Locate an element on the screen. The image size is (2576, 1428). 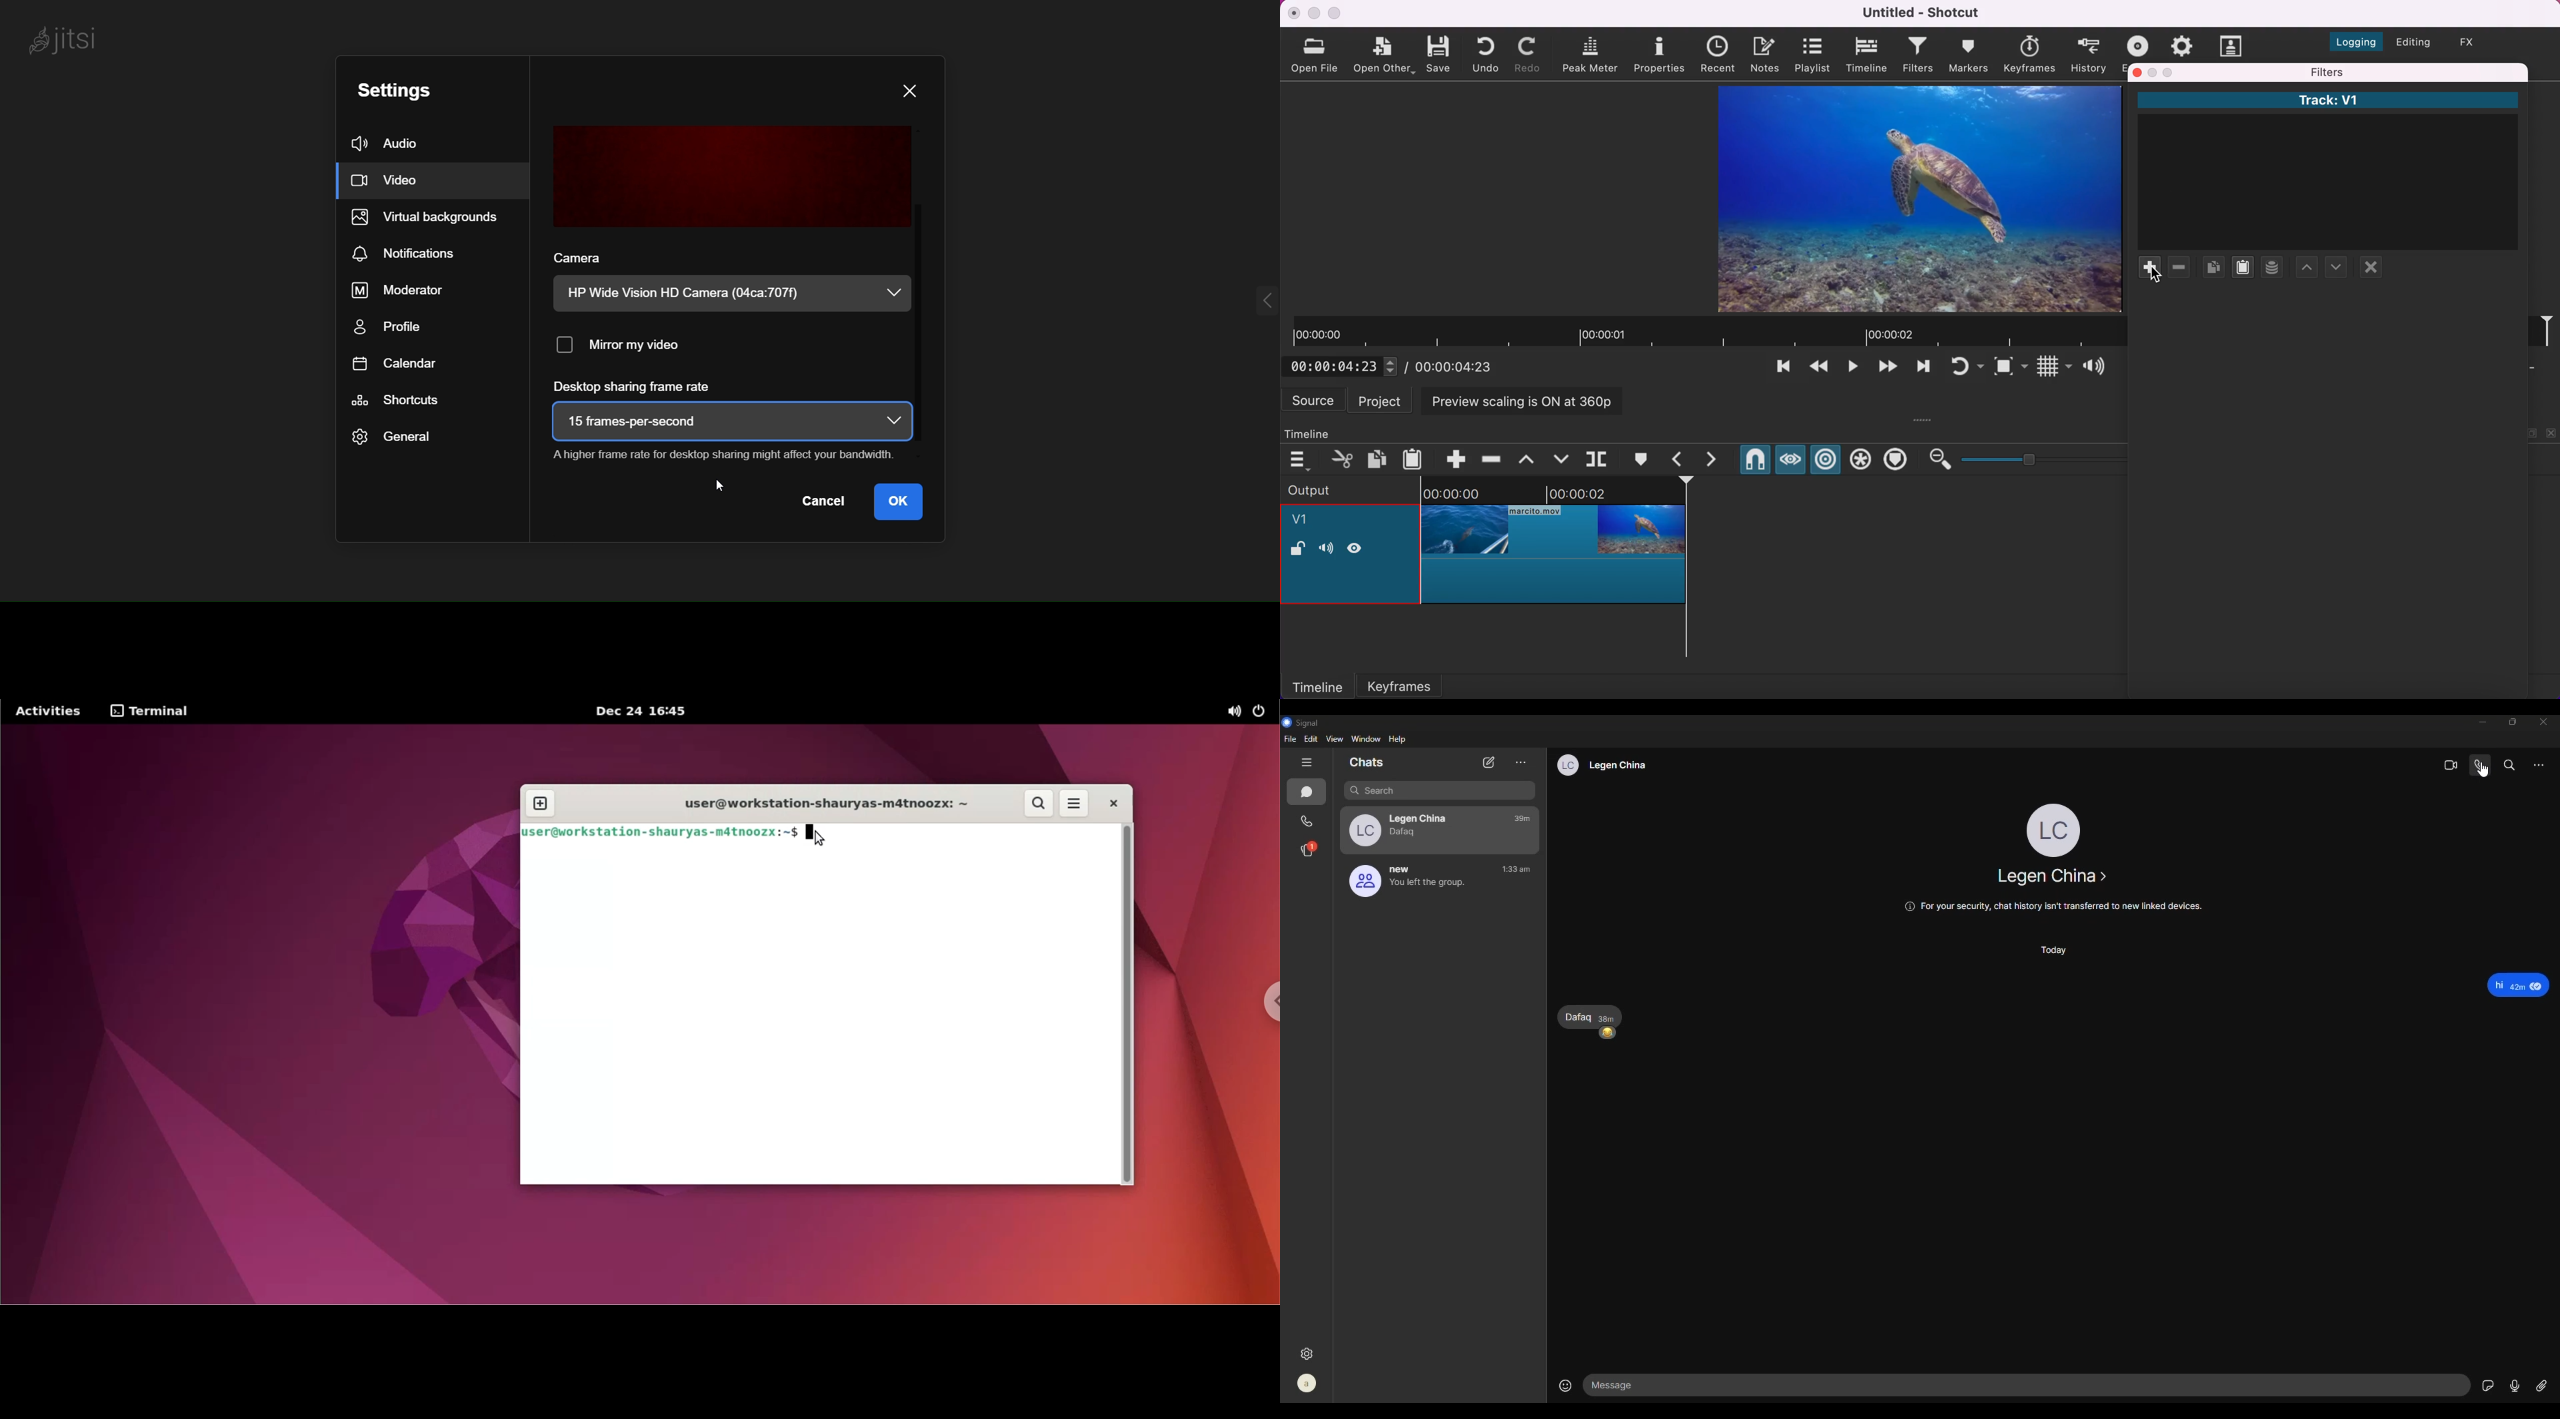
timeline is located at coordinates (1868, 55).